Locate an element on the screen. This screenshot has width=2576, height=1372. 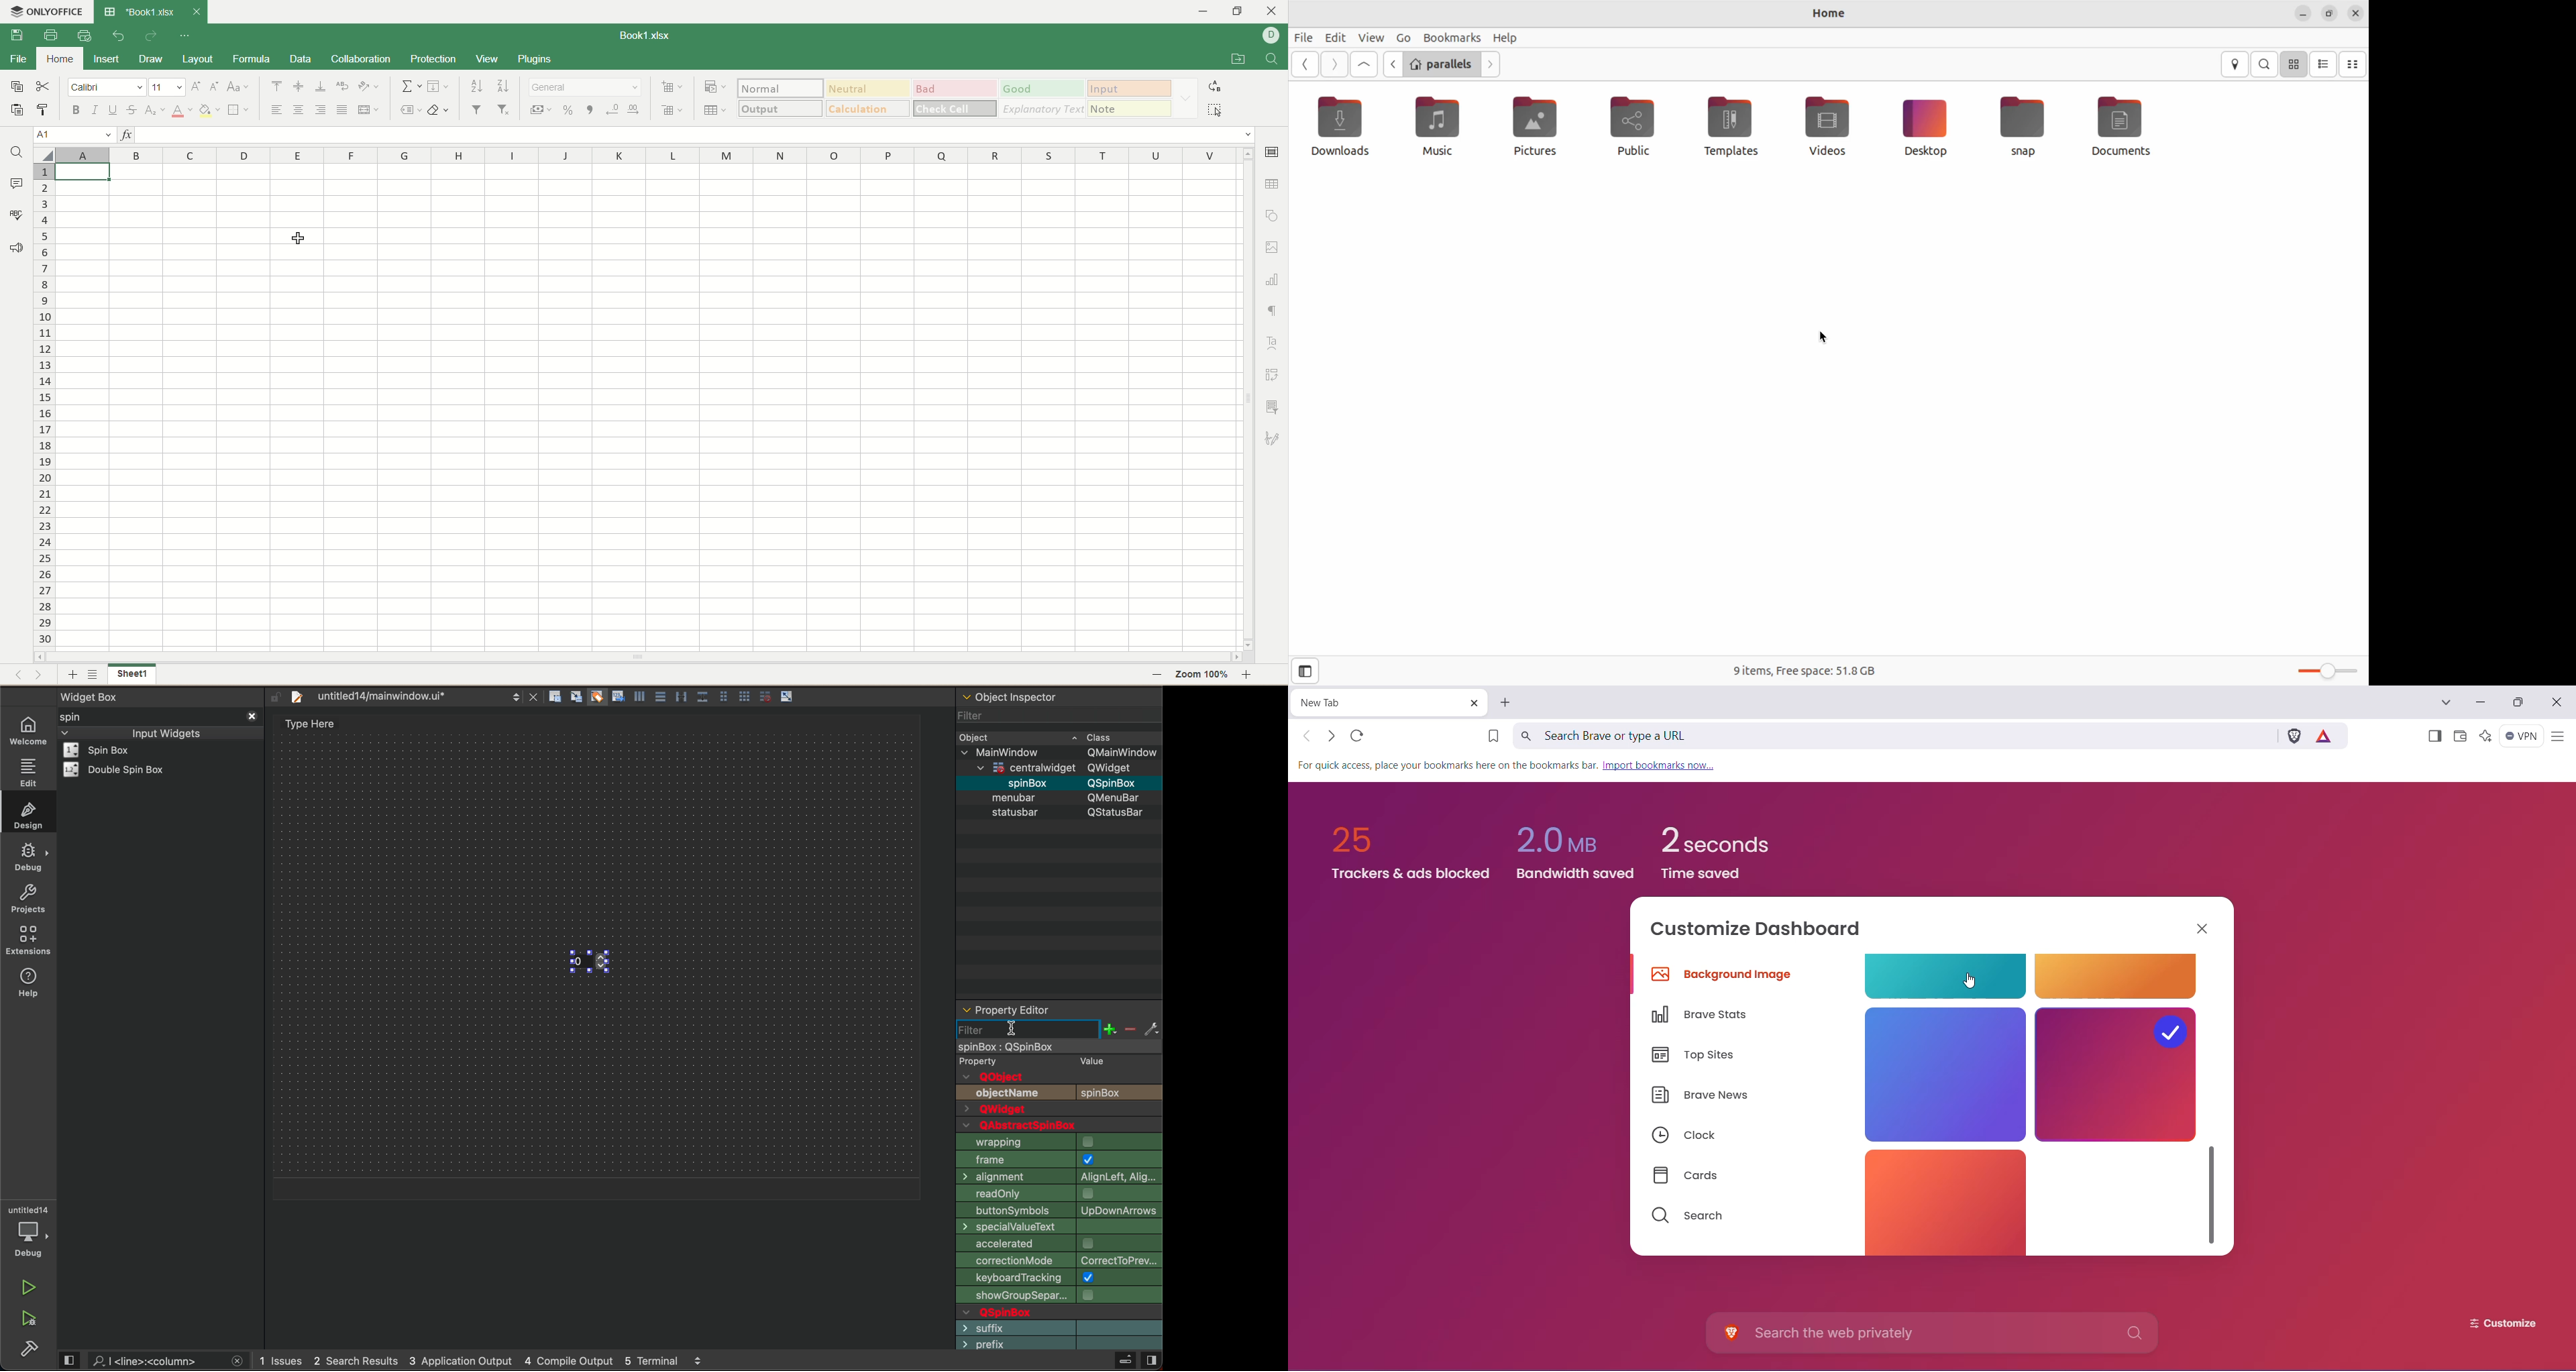
sort ascending is located at coordinates (478, 87).